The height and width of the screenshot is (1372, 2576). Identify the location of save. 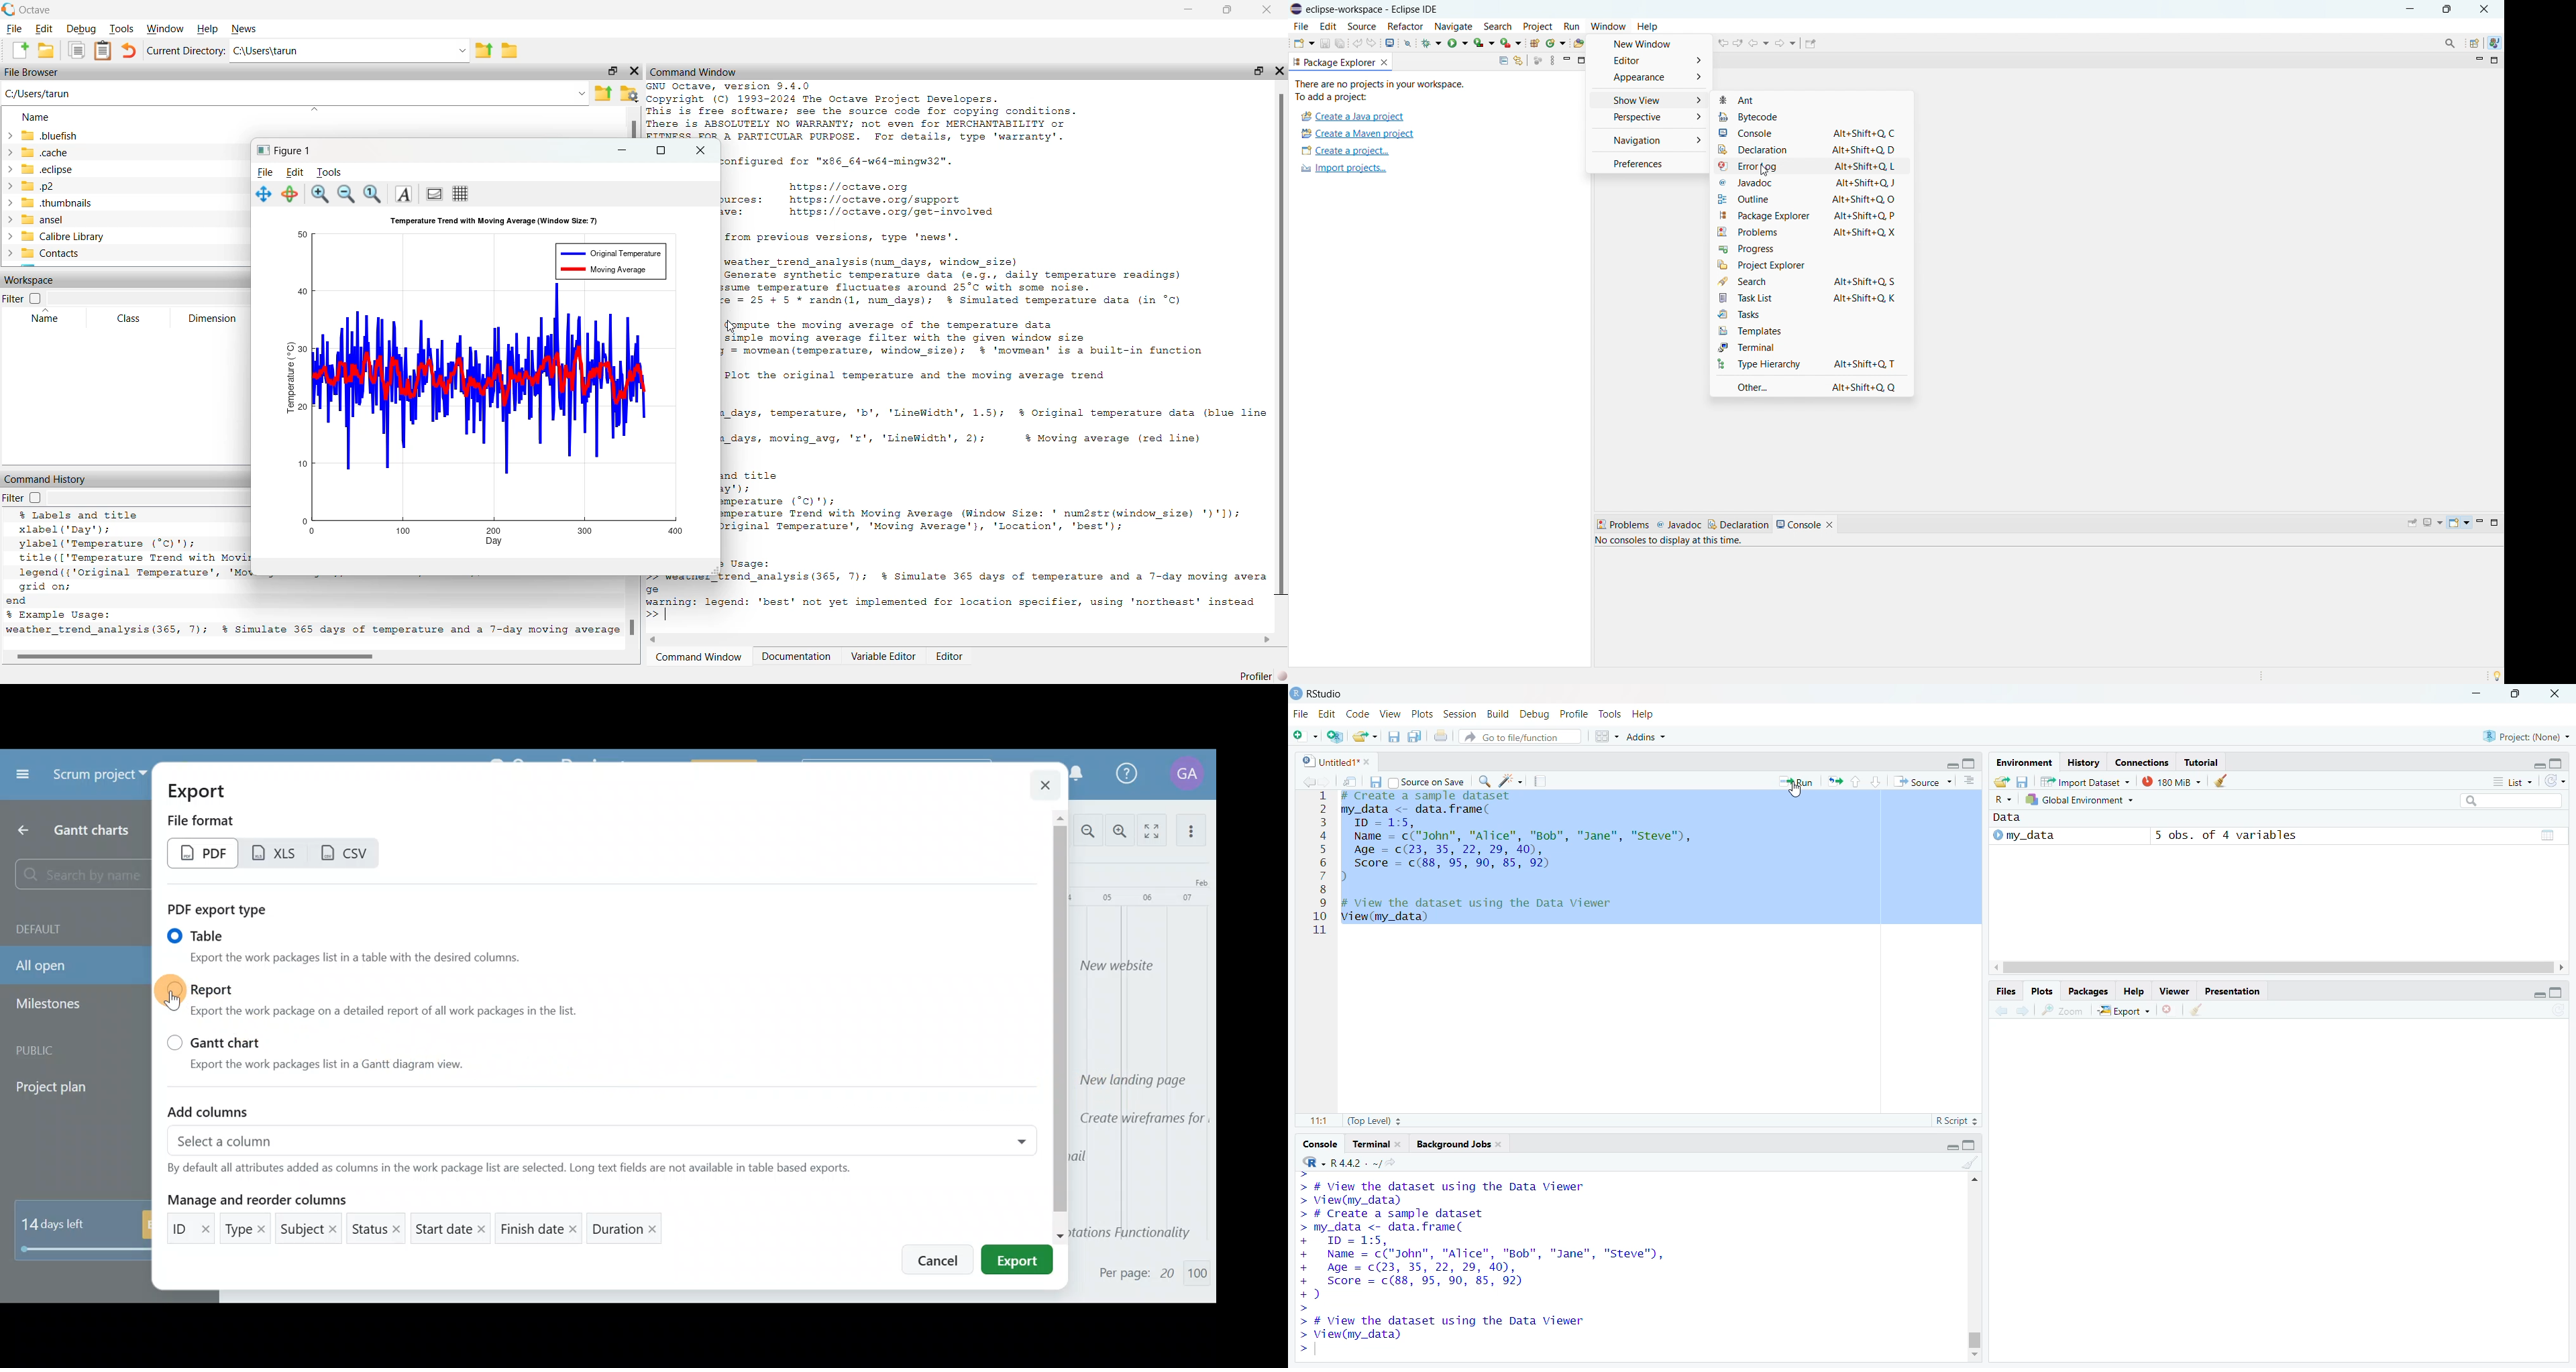
(1325, 42).